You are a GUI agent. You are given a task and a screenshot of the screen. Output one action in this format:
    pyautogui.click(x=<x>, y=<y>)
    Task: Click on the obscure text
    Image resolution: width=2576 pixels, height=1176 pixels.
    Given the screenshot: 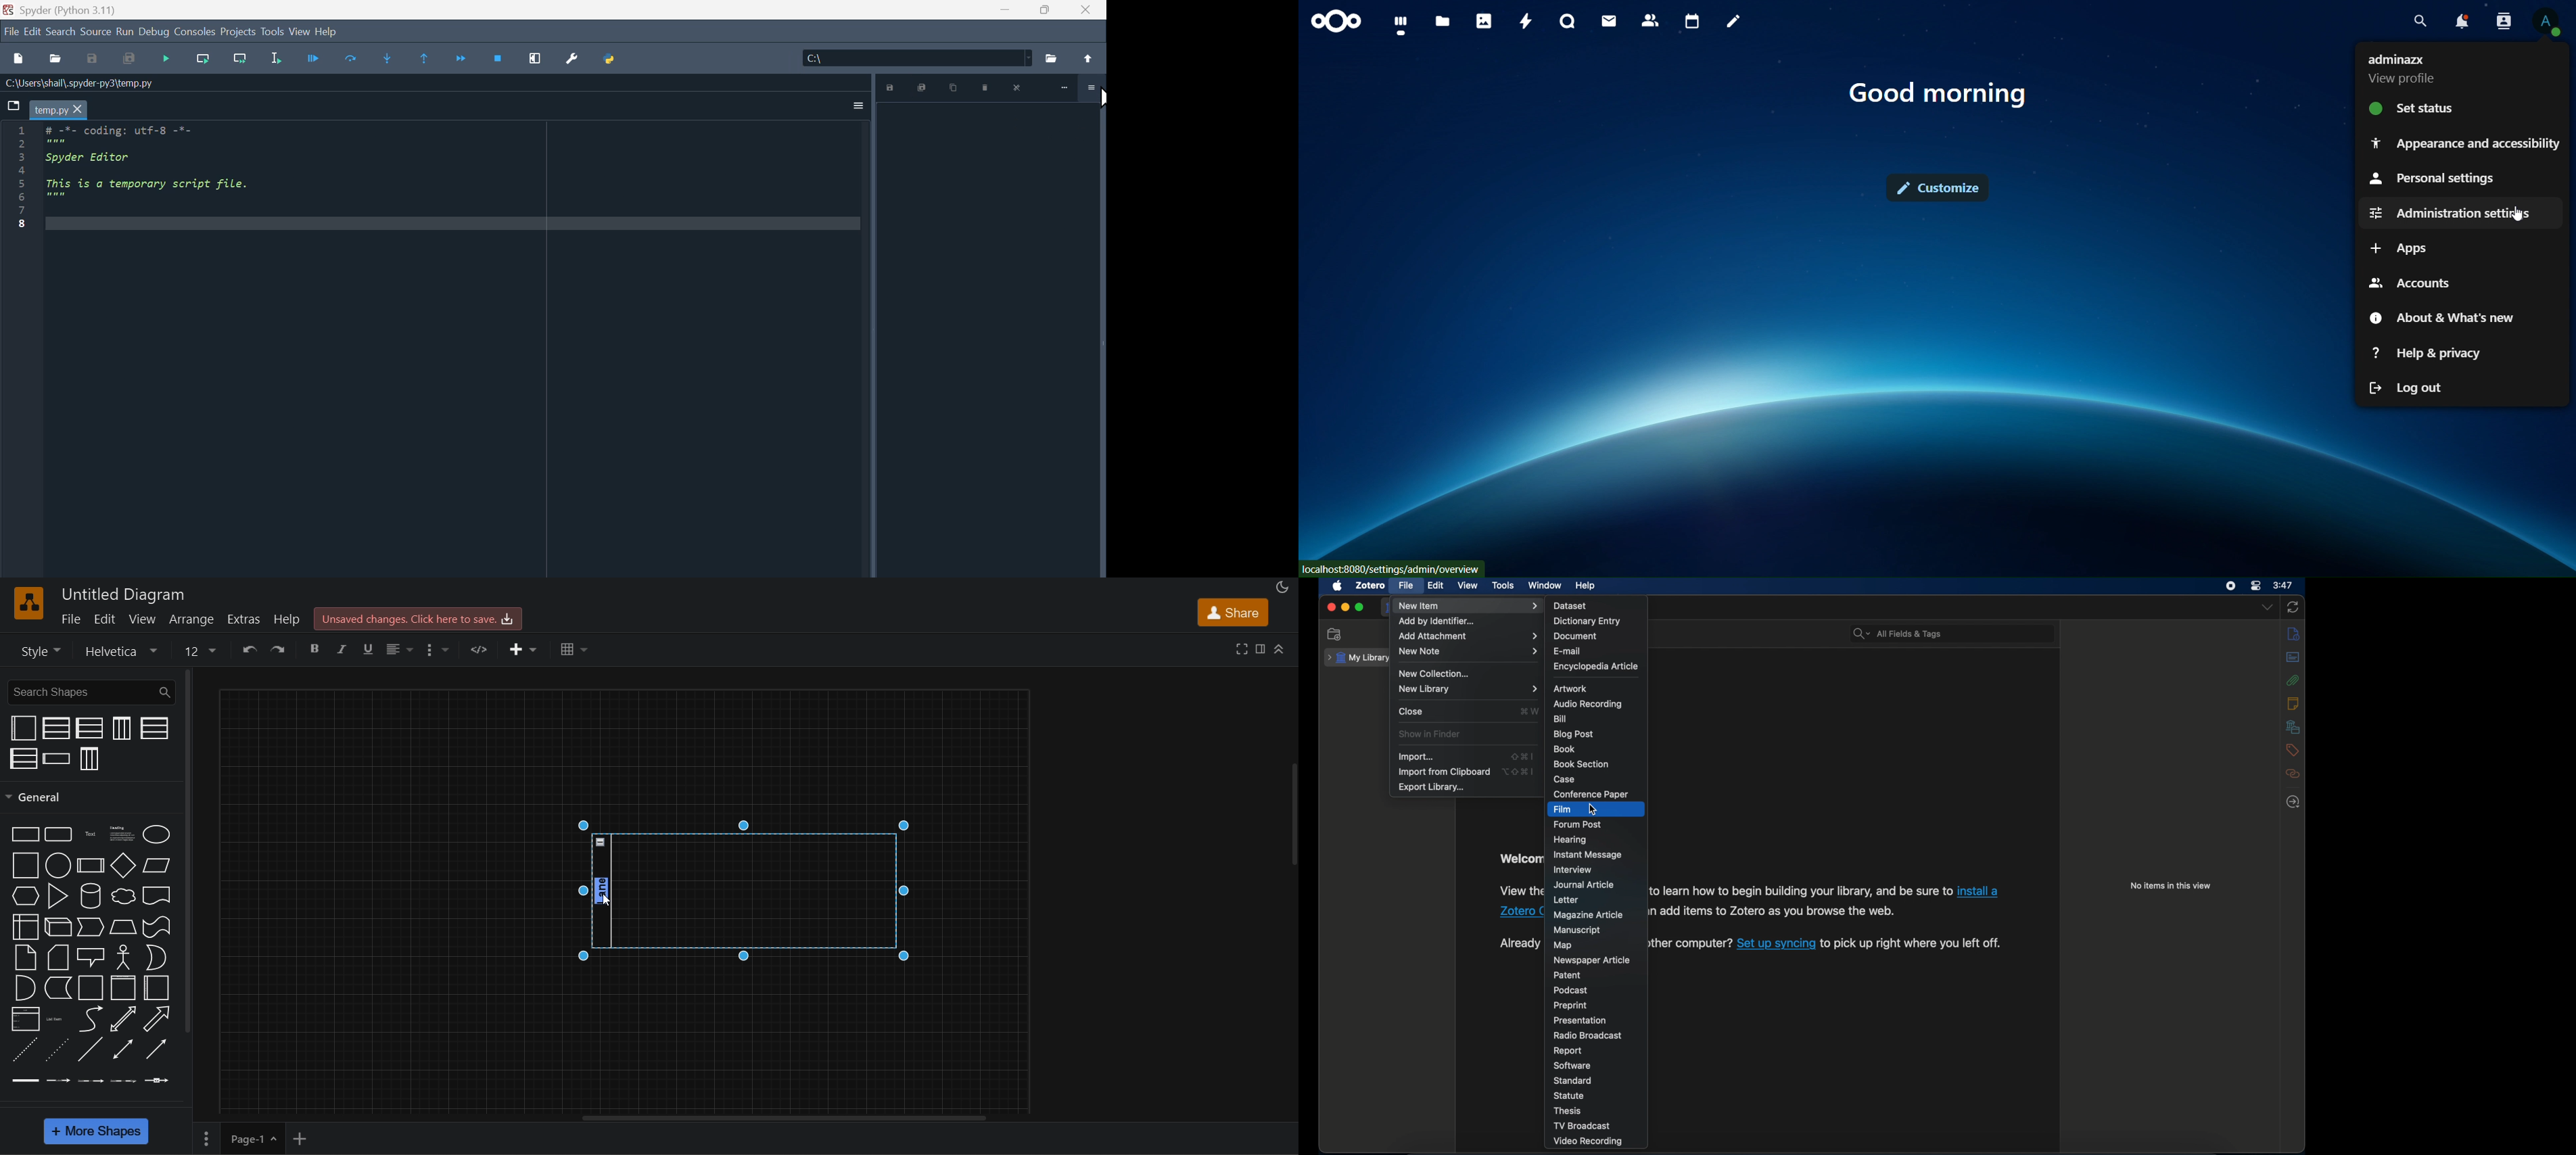 What is the action you would take?
    pyautogui.click(x=1520, y=859)
    